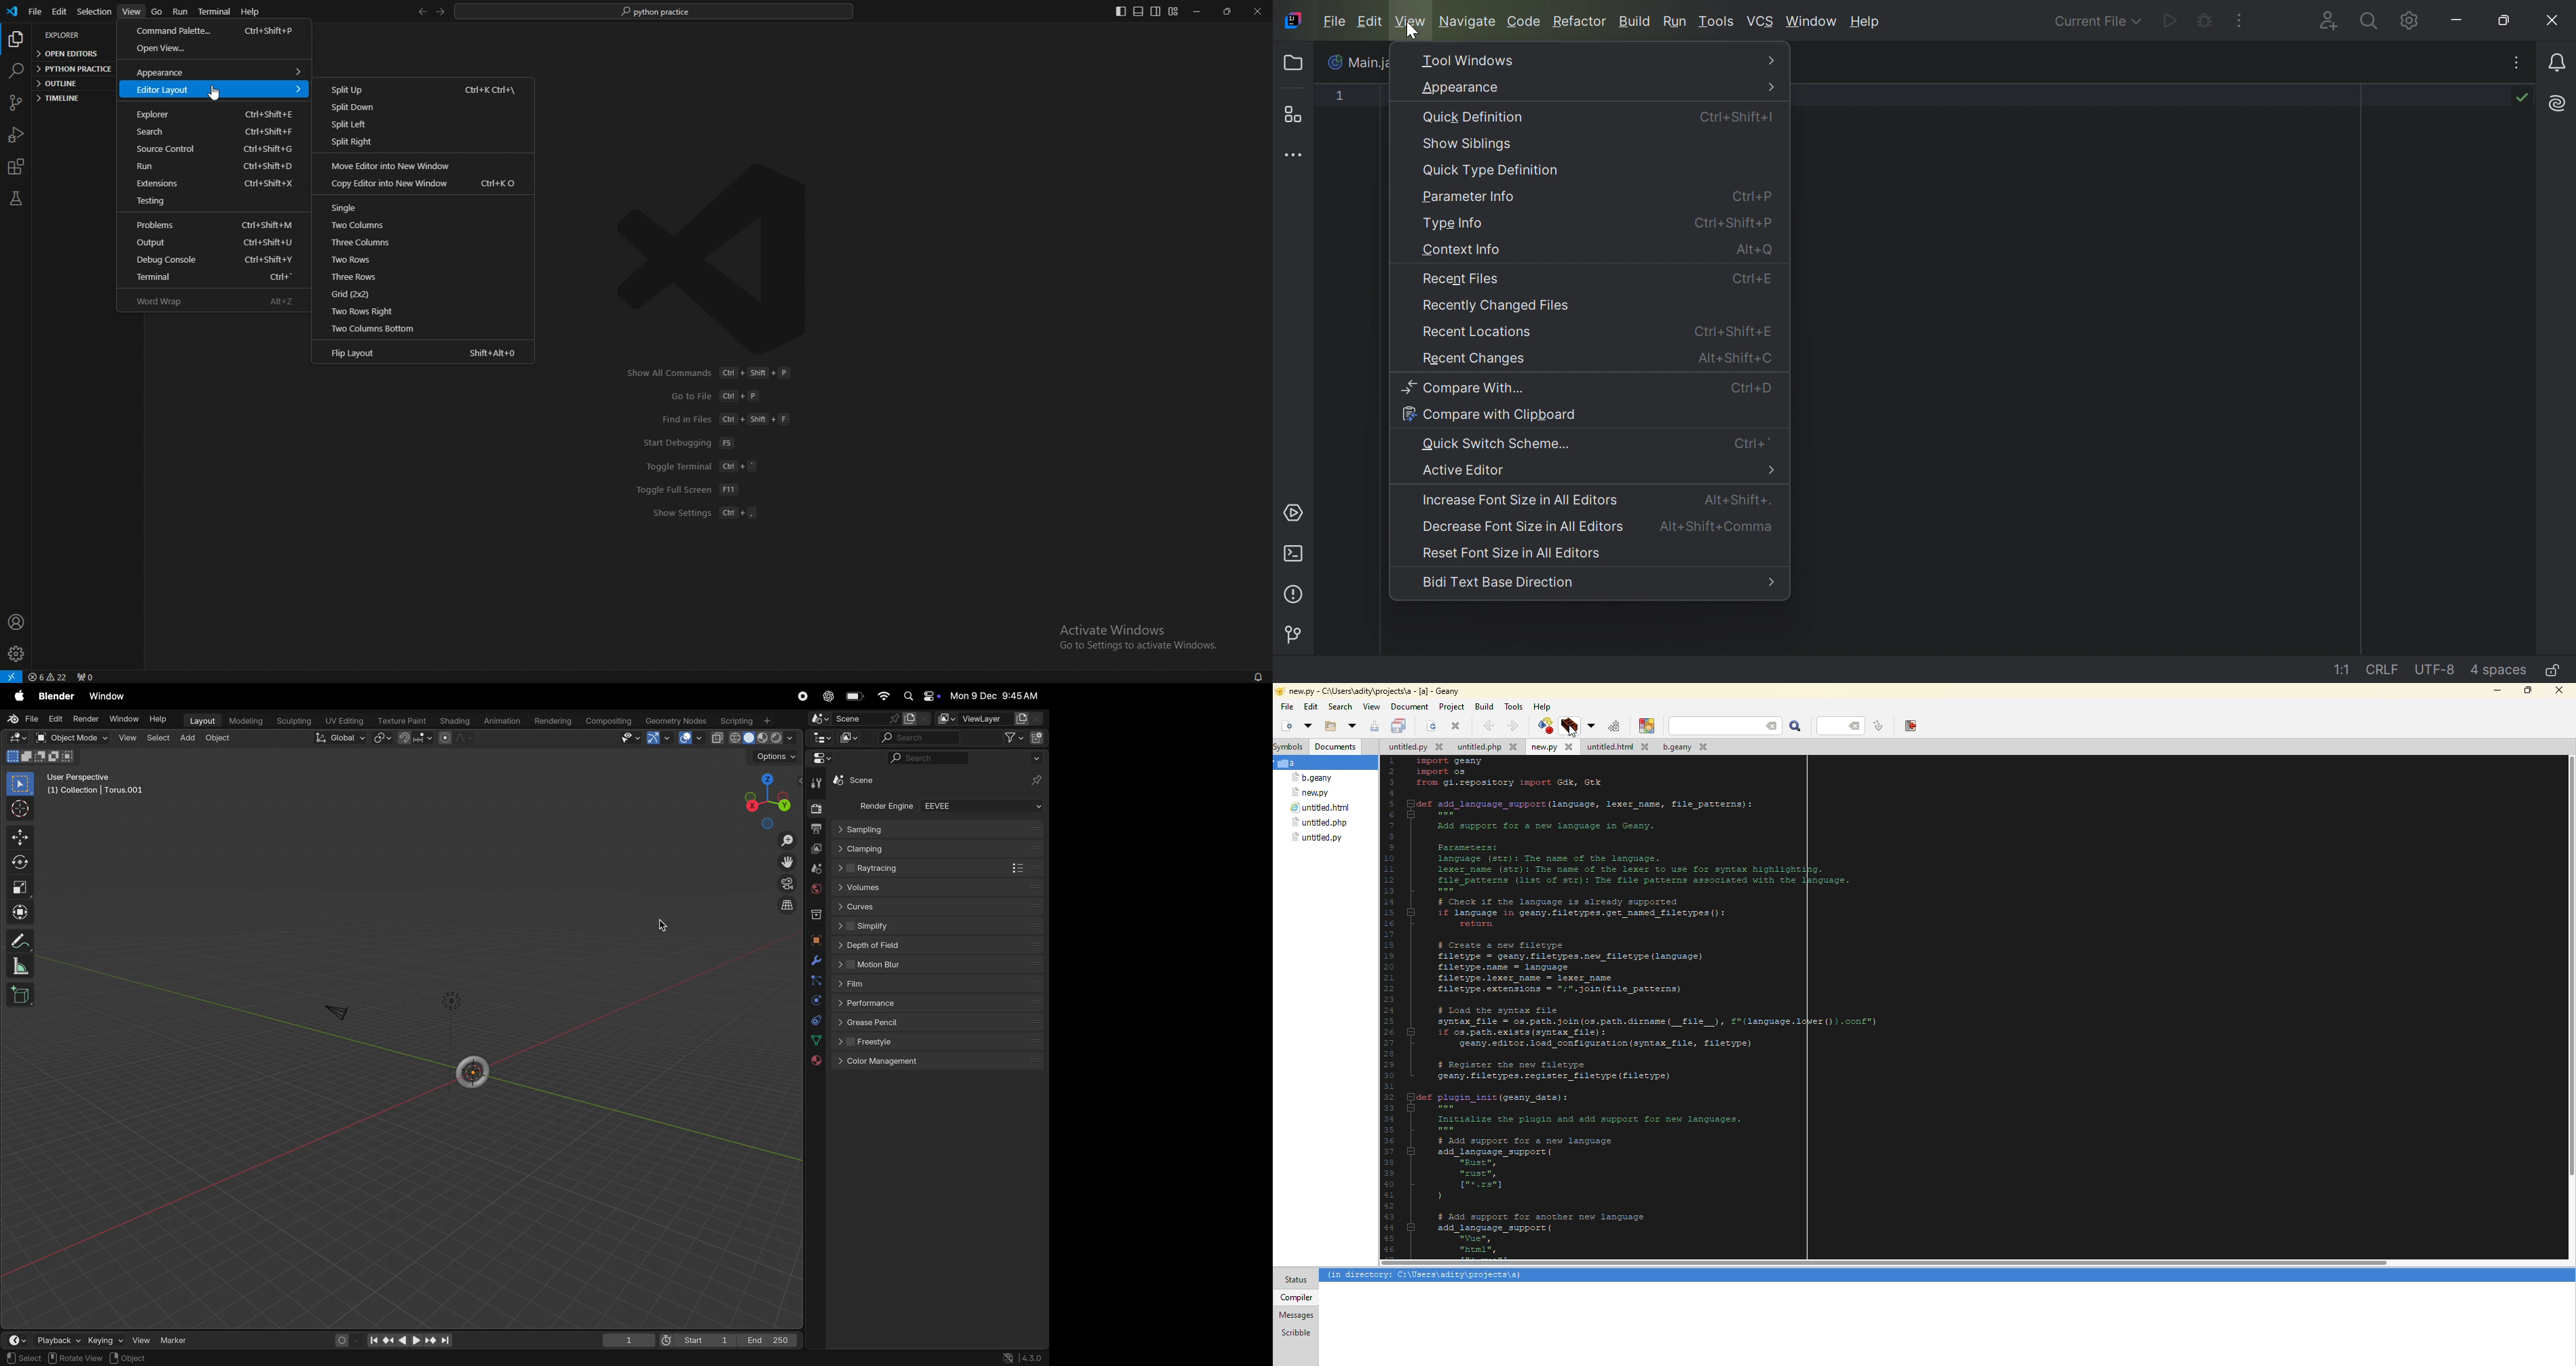 This screenshot has height=1372, width=2576. I want to click on Geomtery notes, so click(678, 720).